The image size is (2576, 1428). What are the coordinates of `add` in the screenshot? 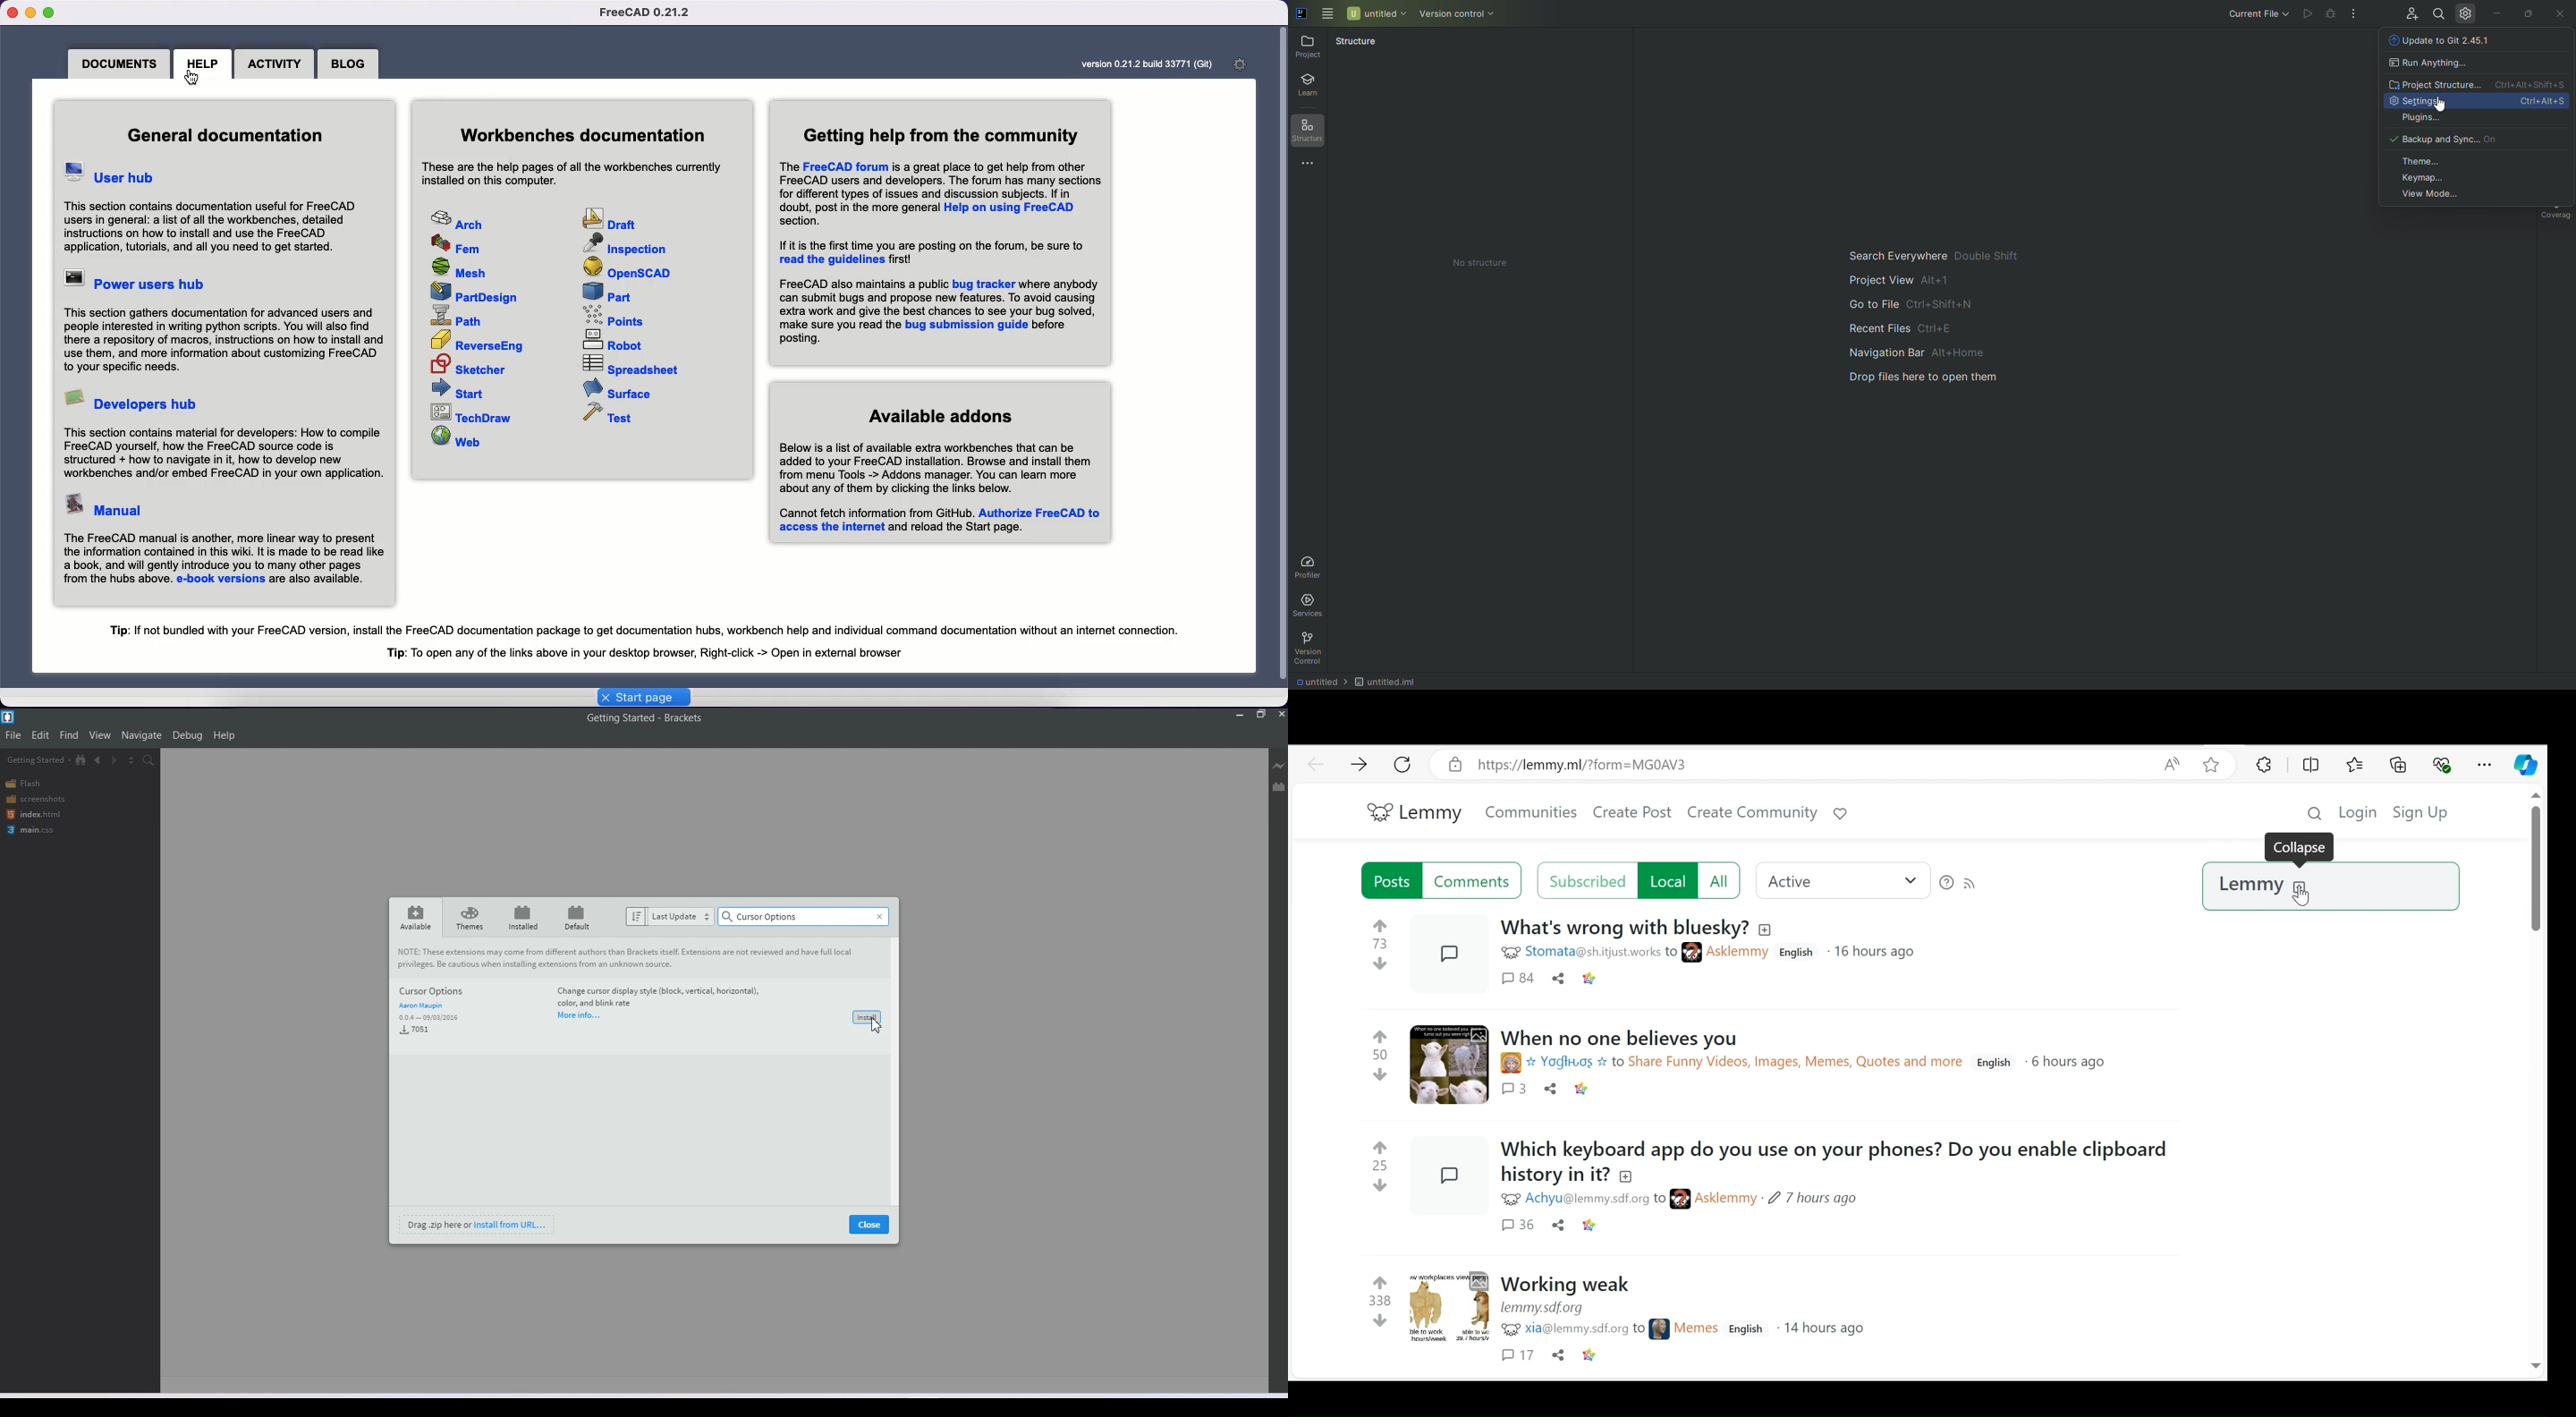 It's located at (1629, 1175).